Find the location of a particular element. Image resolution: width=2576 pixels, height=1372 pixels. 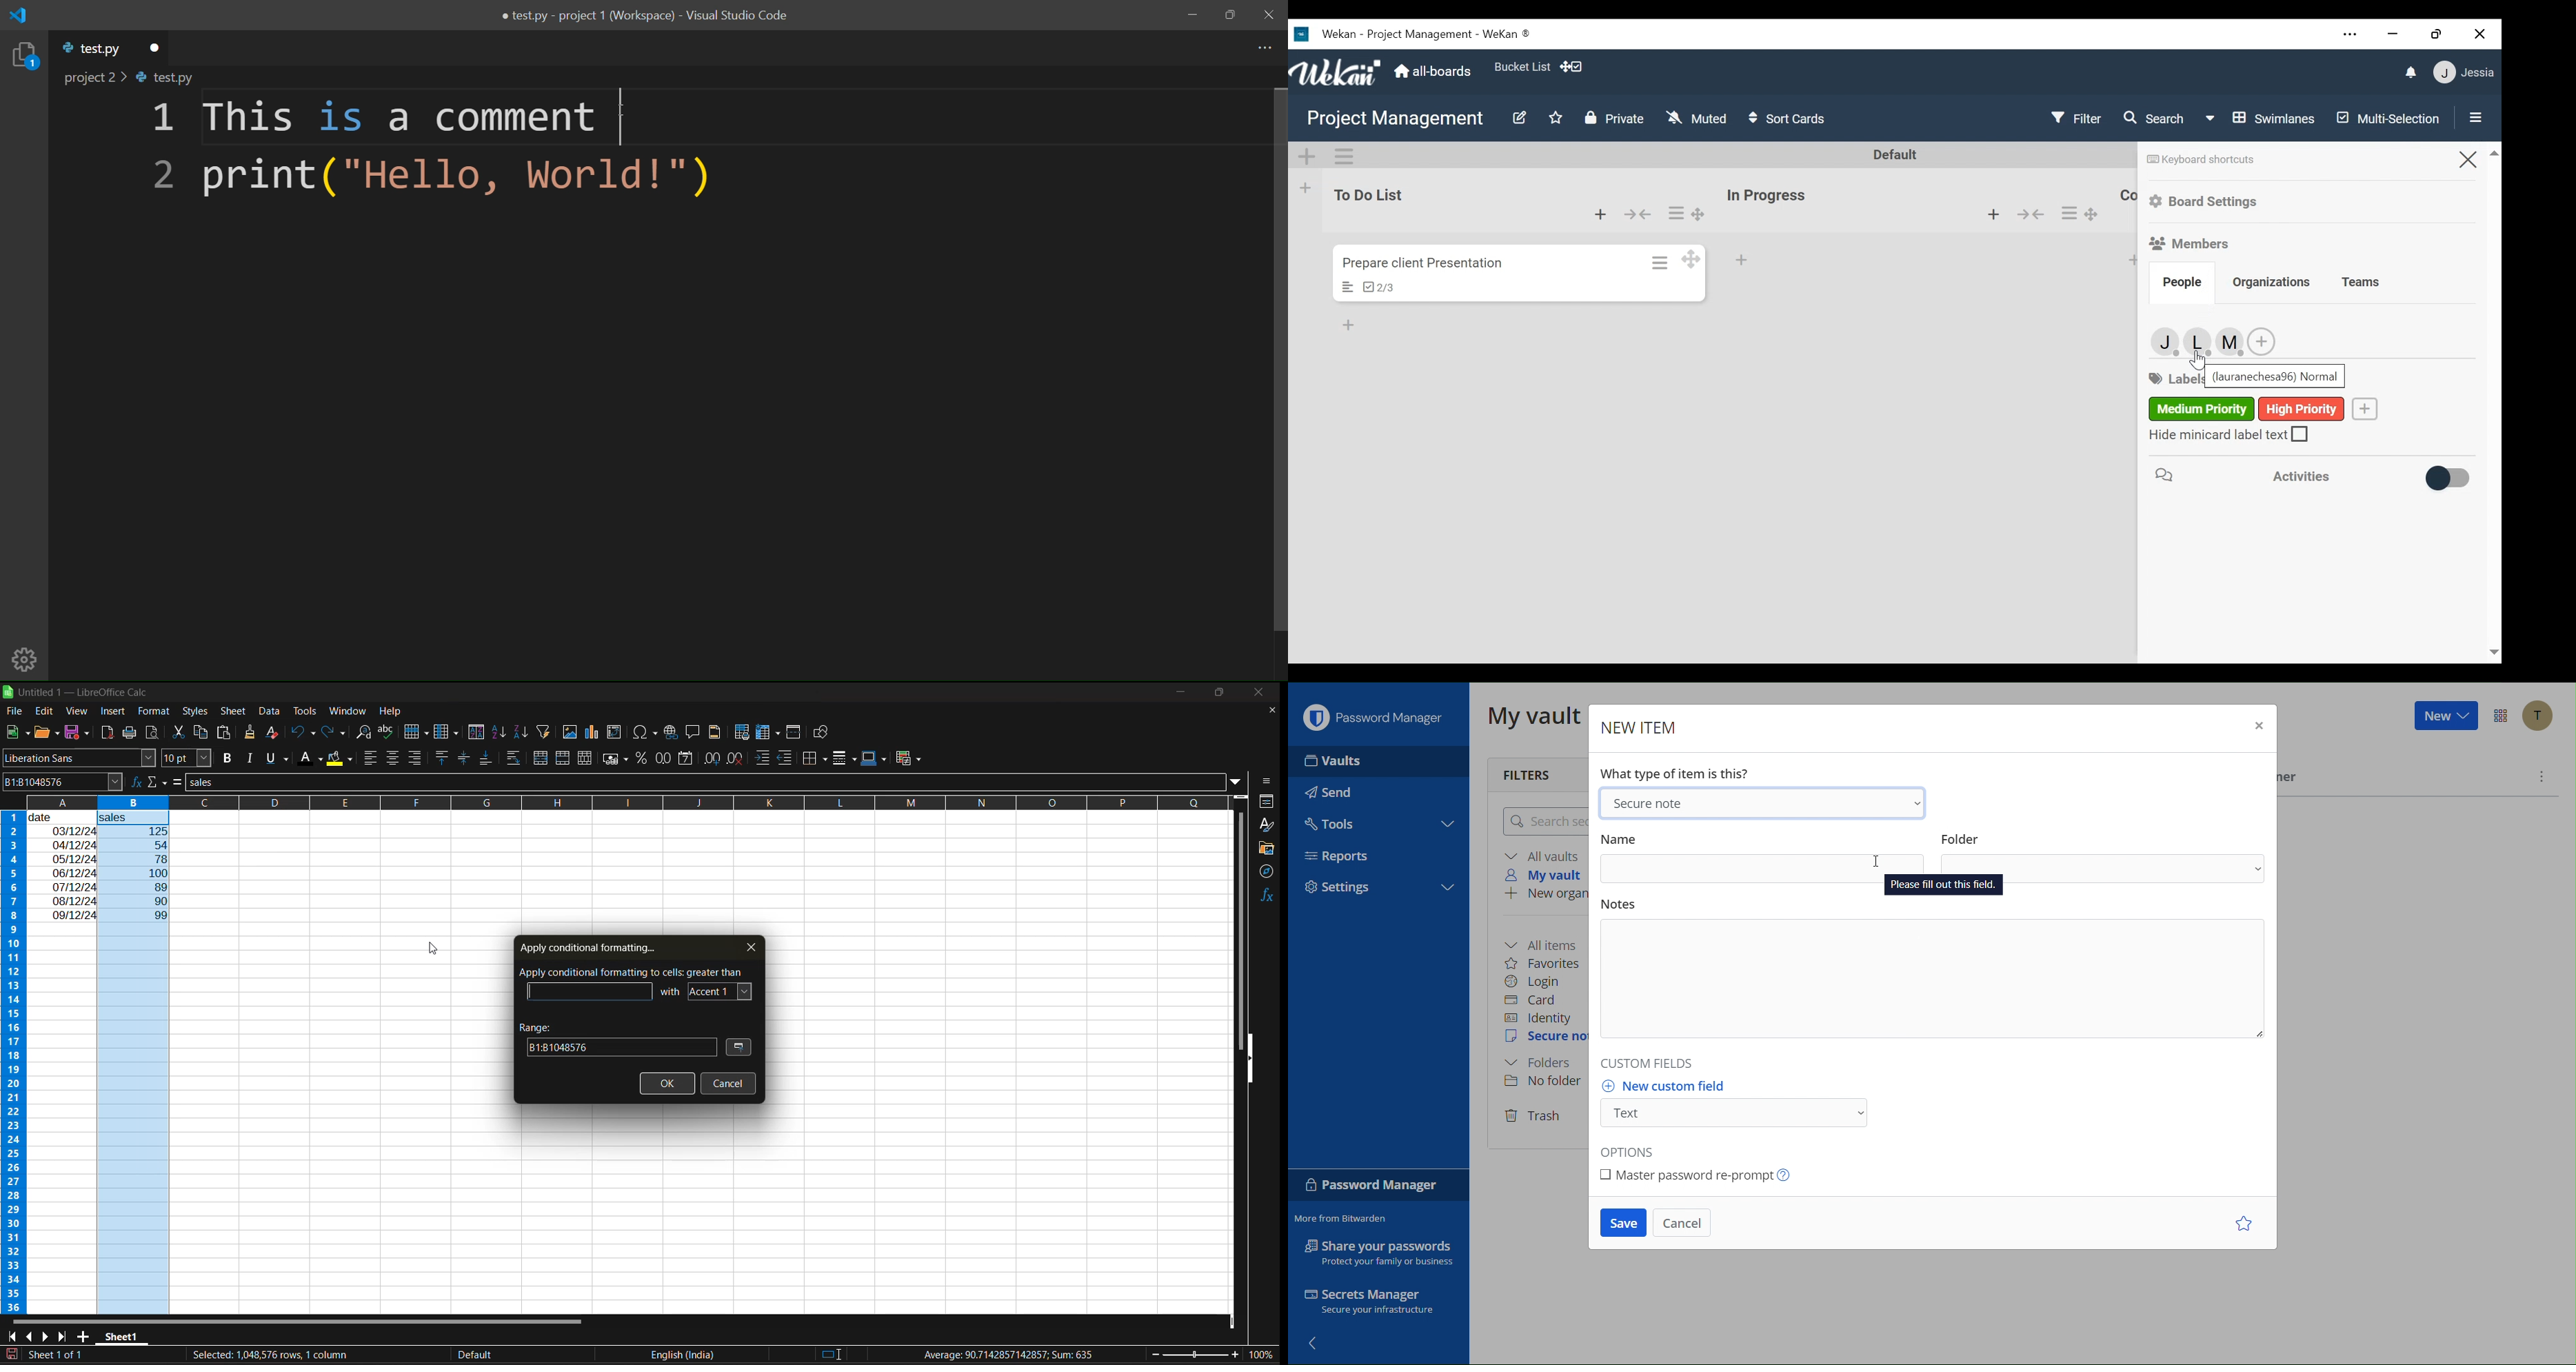

settings and more is located at coordinates (2352, 35).